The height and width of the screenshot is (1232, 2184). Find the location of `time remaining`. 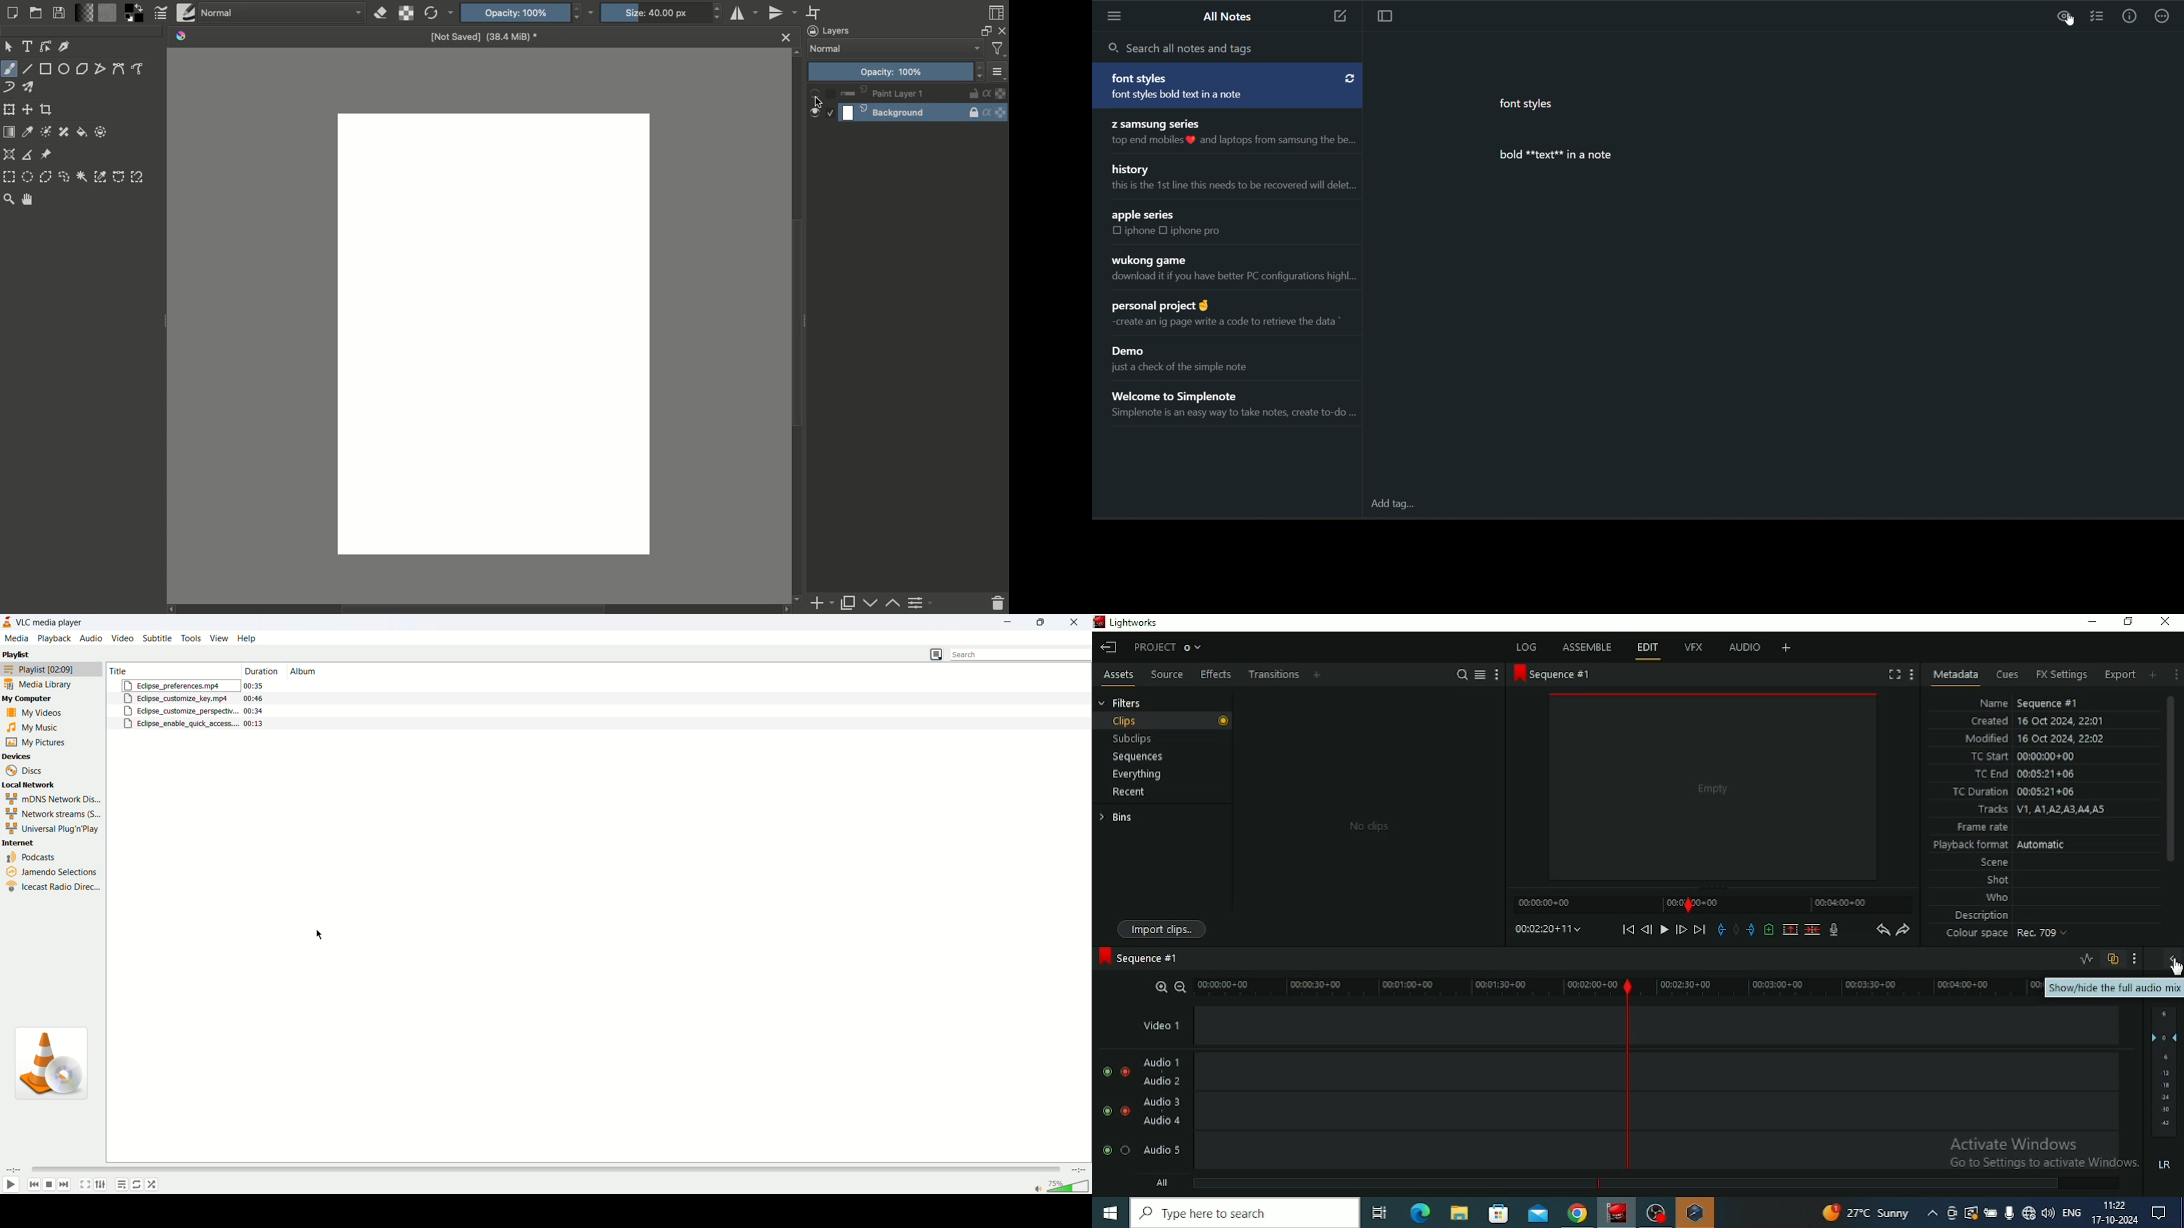

time remaining is located at coordinates (1077, 1171).